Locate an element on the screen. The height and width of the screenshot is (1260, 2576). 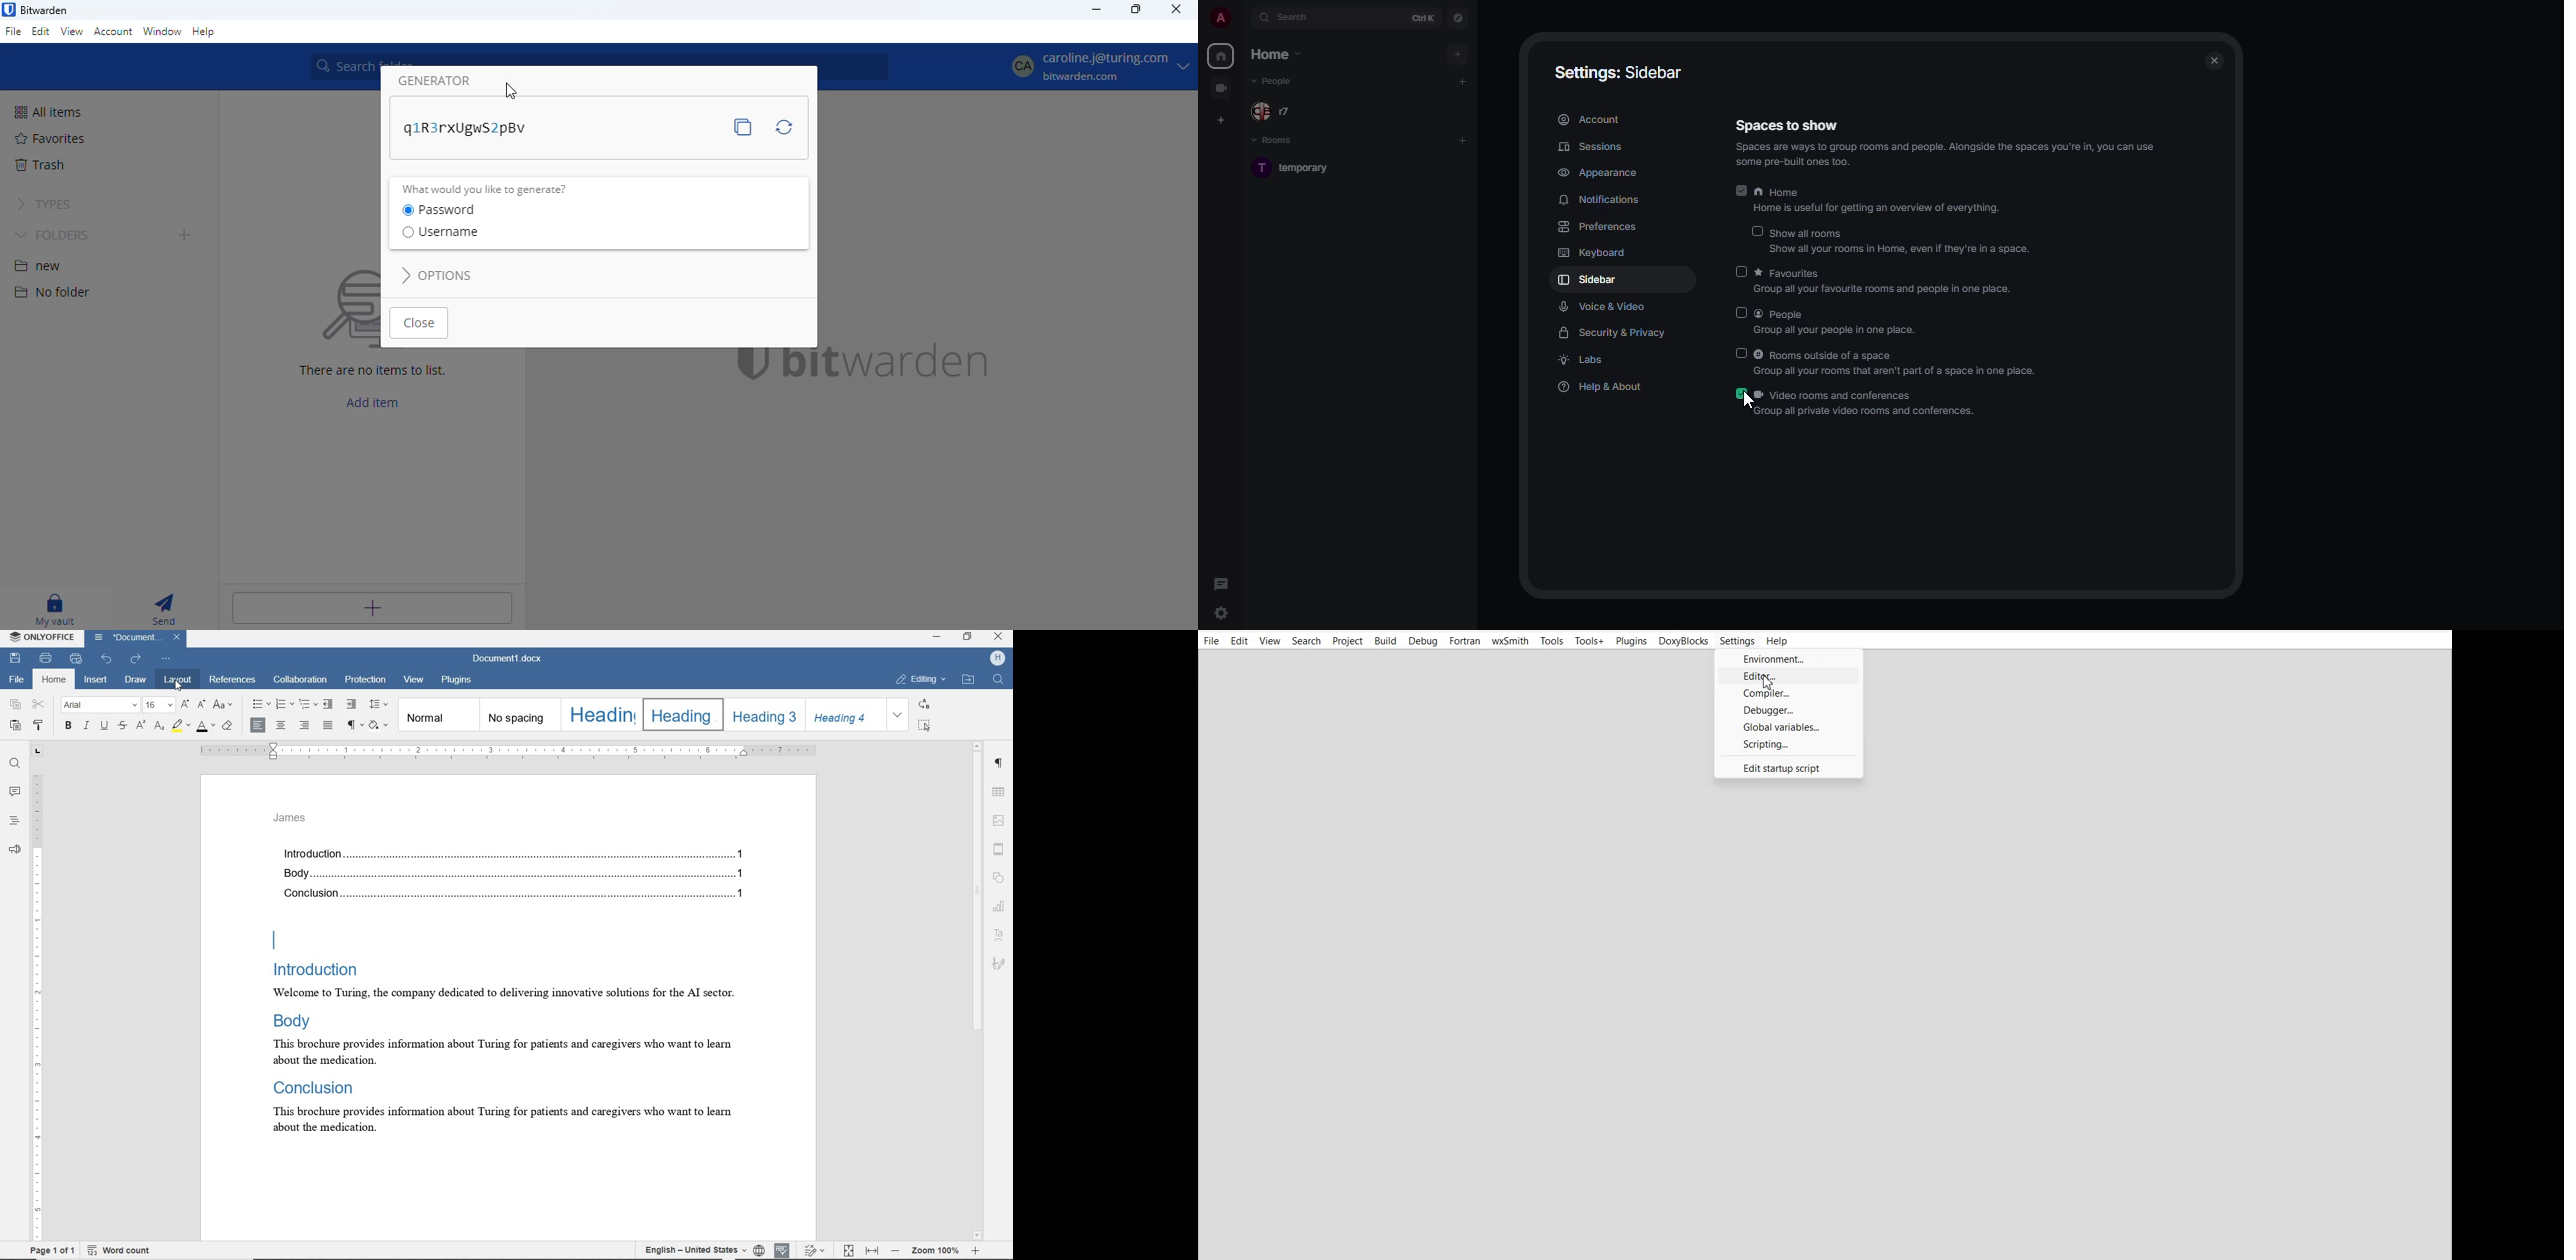
account is located at coordinates (1588, 118).